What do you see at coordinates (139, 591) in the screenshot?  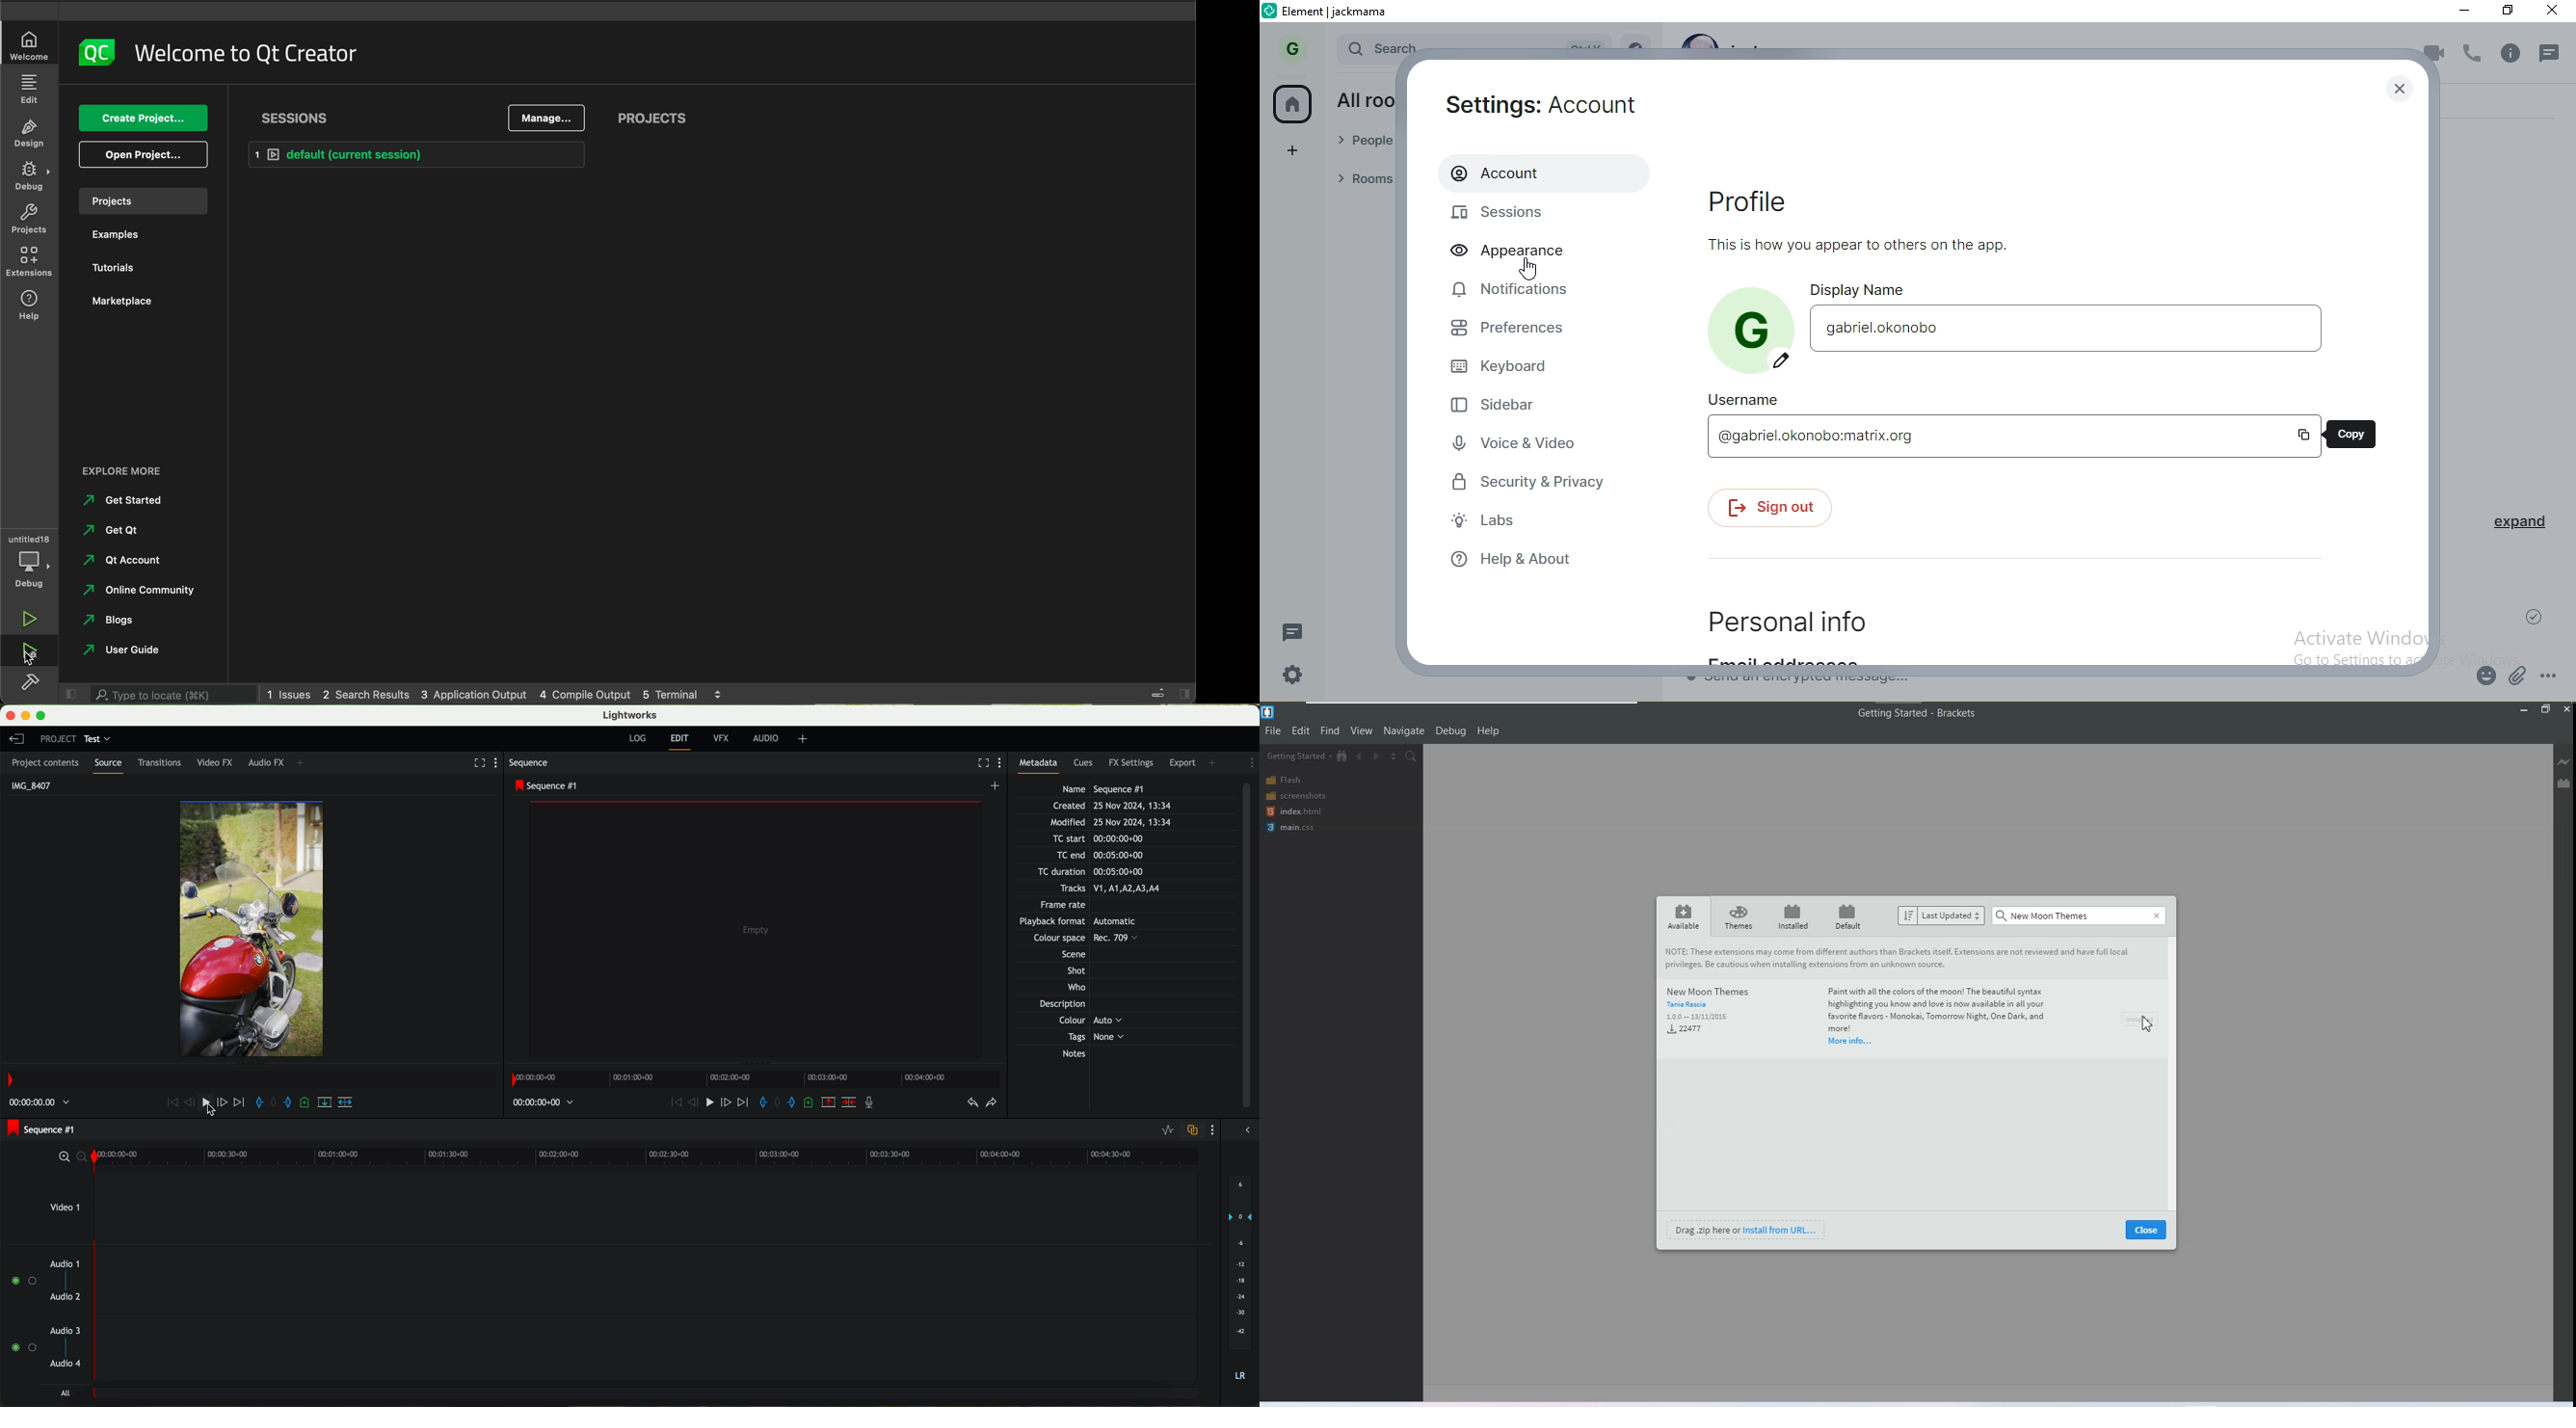 I see `Online Community` at bounding box center [139, 591].